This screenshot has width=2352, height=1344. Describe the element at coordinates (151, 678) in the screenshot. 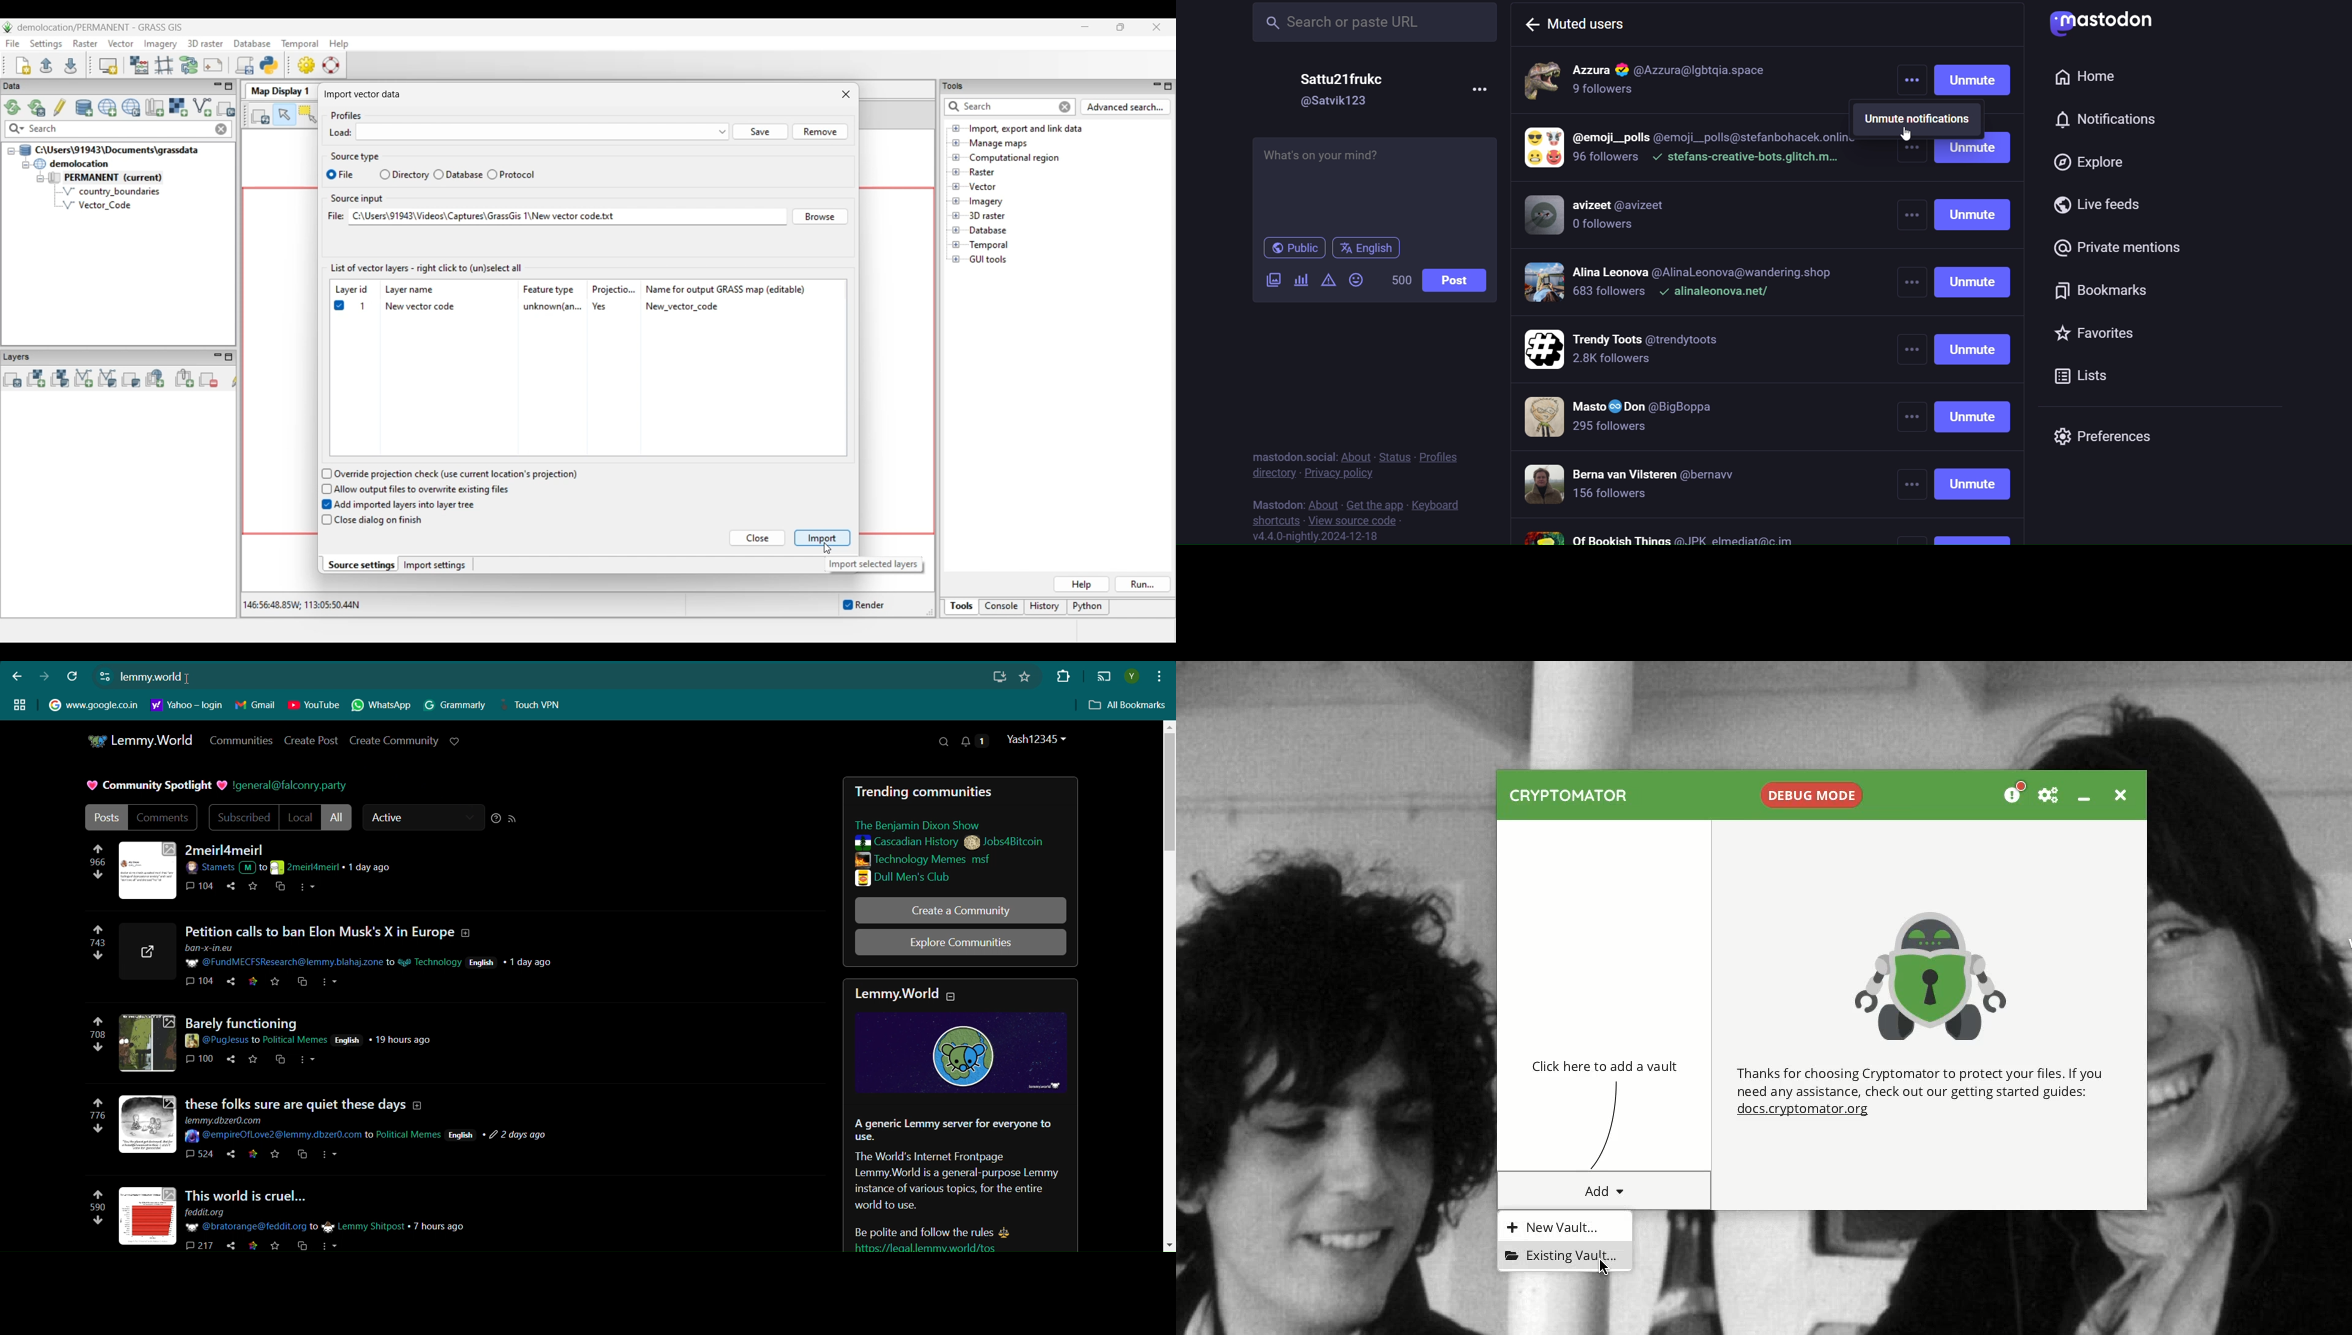

I see `Hyperlink` at that location.